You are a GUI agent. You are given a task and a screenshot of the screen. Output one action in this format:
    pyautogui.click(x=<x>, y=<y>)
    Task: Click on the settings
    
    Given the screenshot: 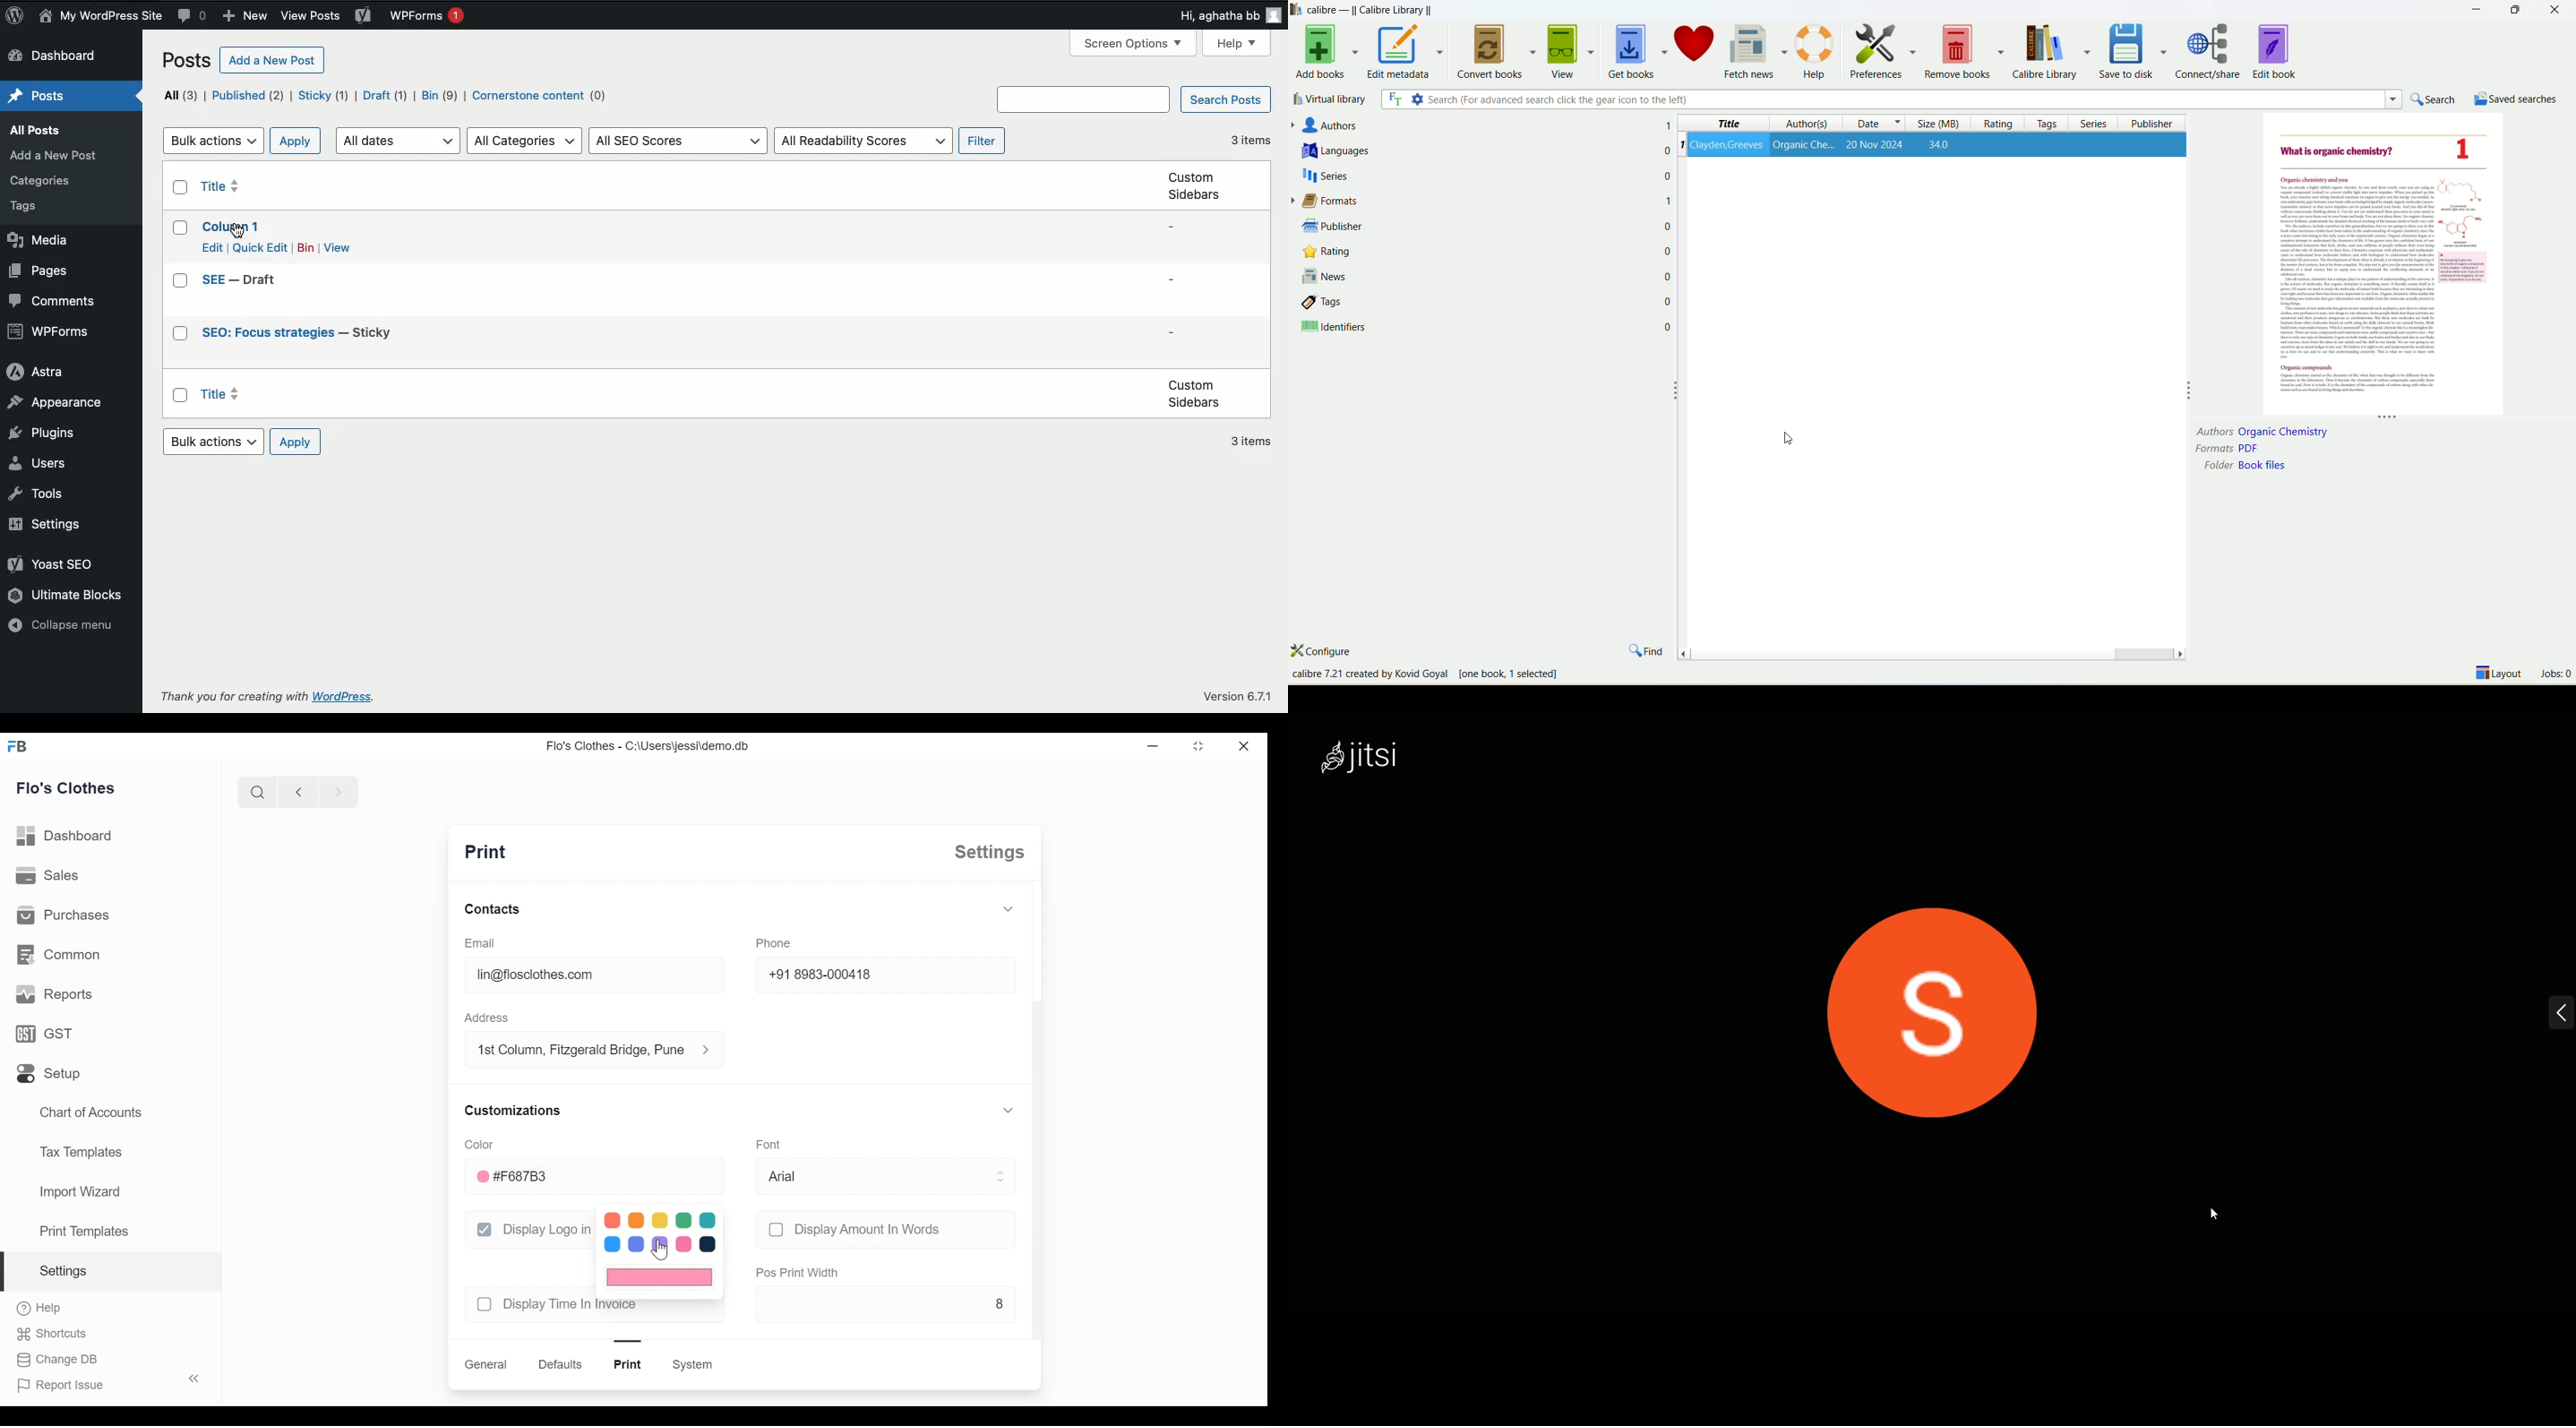 What is the action you would take?
    pyautogui.click(x=62, y=1271)
    